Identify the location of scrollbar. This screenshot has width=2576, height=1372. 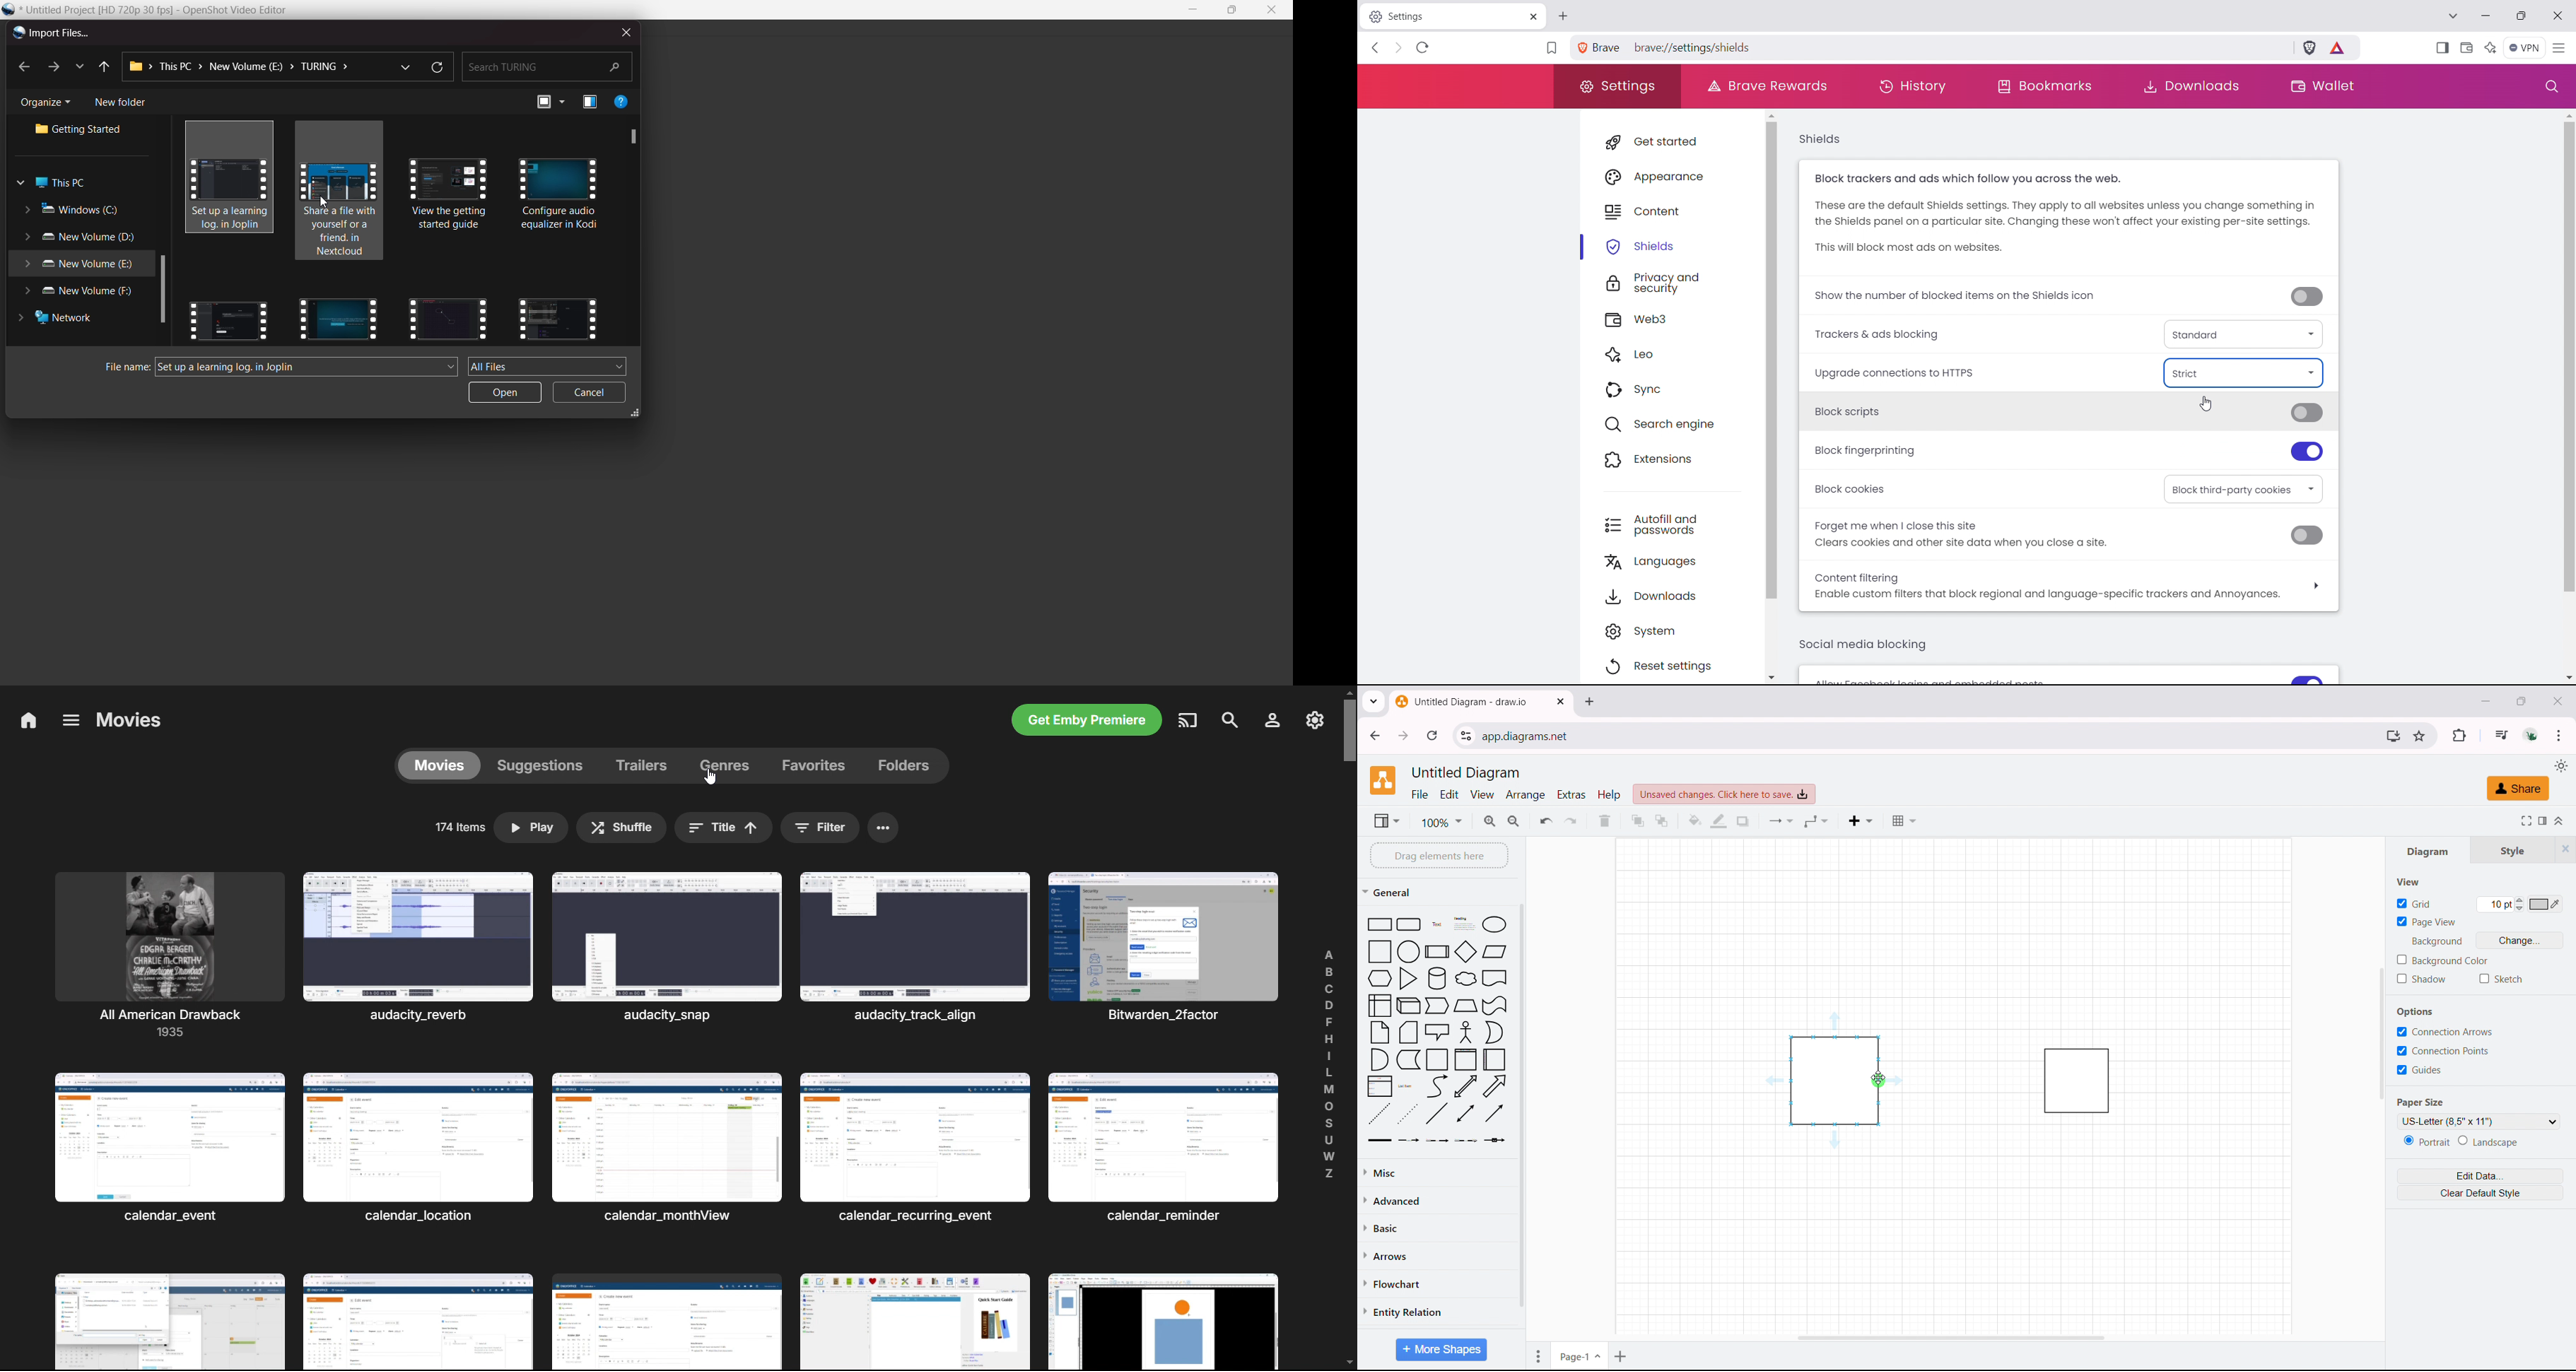
(2382, 1031).